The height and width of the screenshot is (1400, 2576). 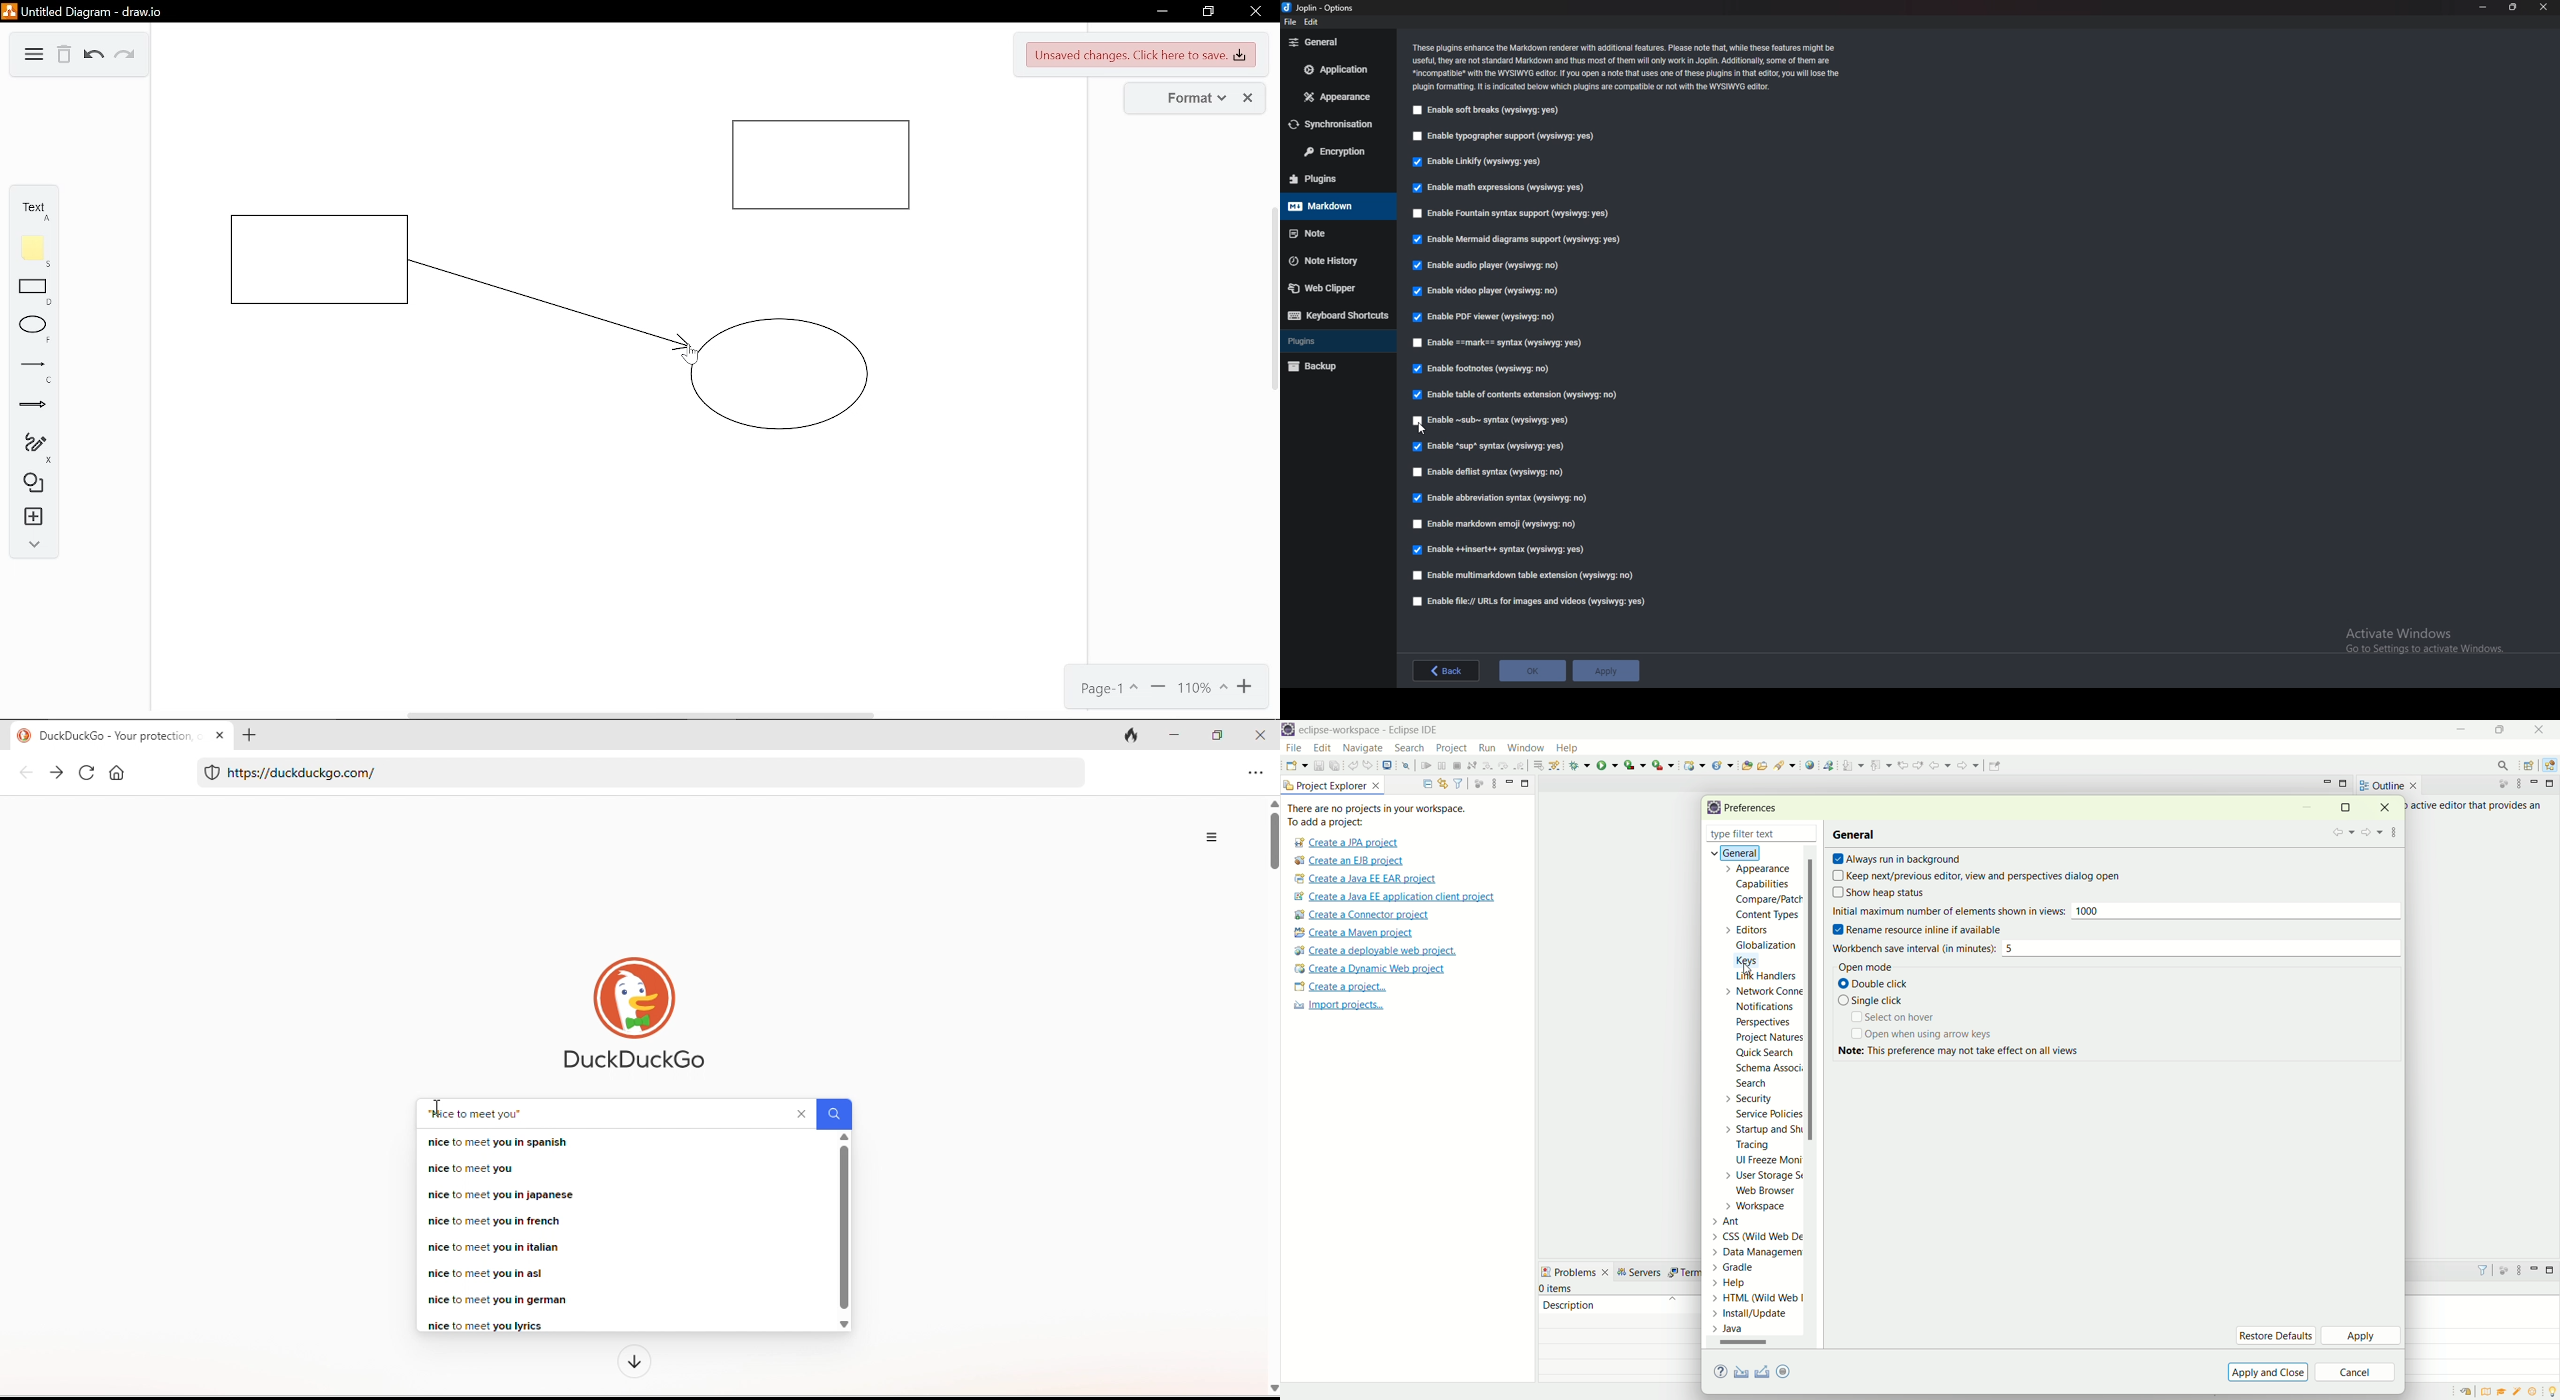 I want to click on general, so click(x=1337, y=43).